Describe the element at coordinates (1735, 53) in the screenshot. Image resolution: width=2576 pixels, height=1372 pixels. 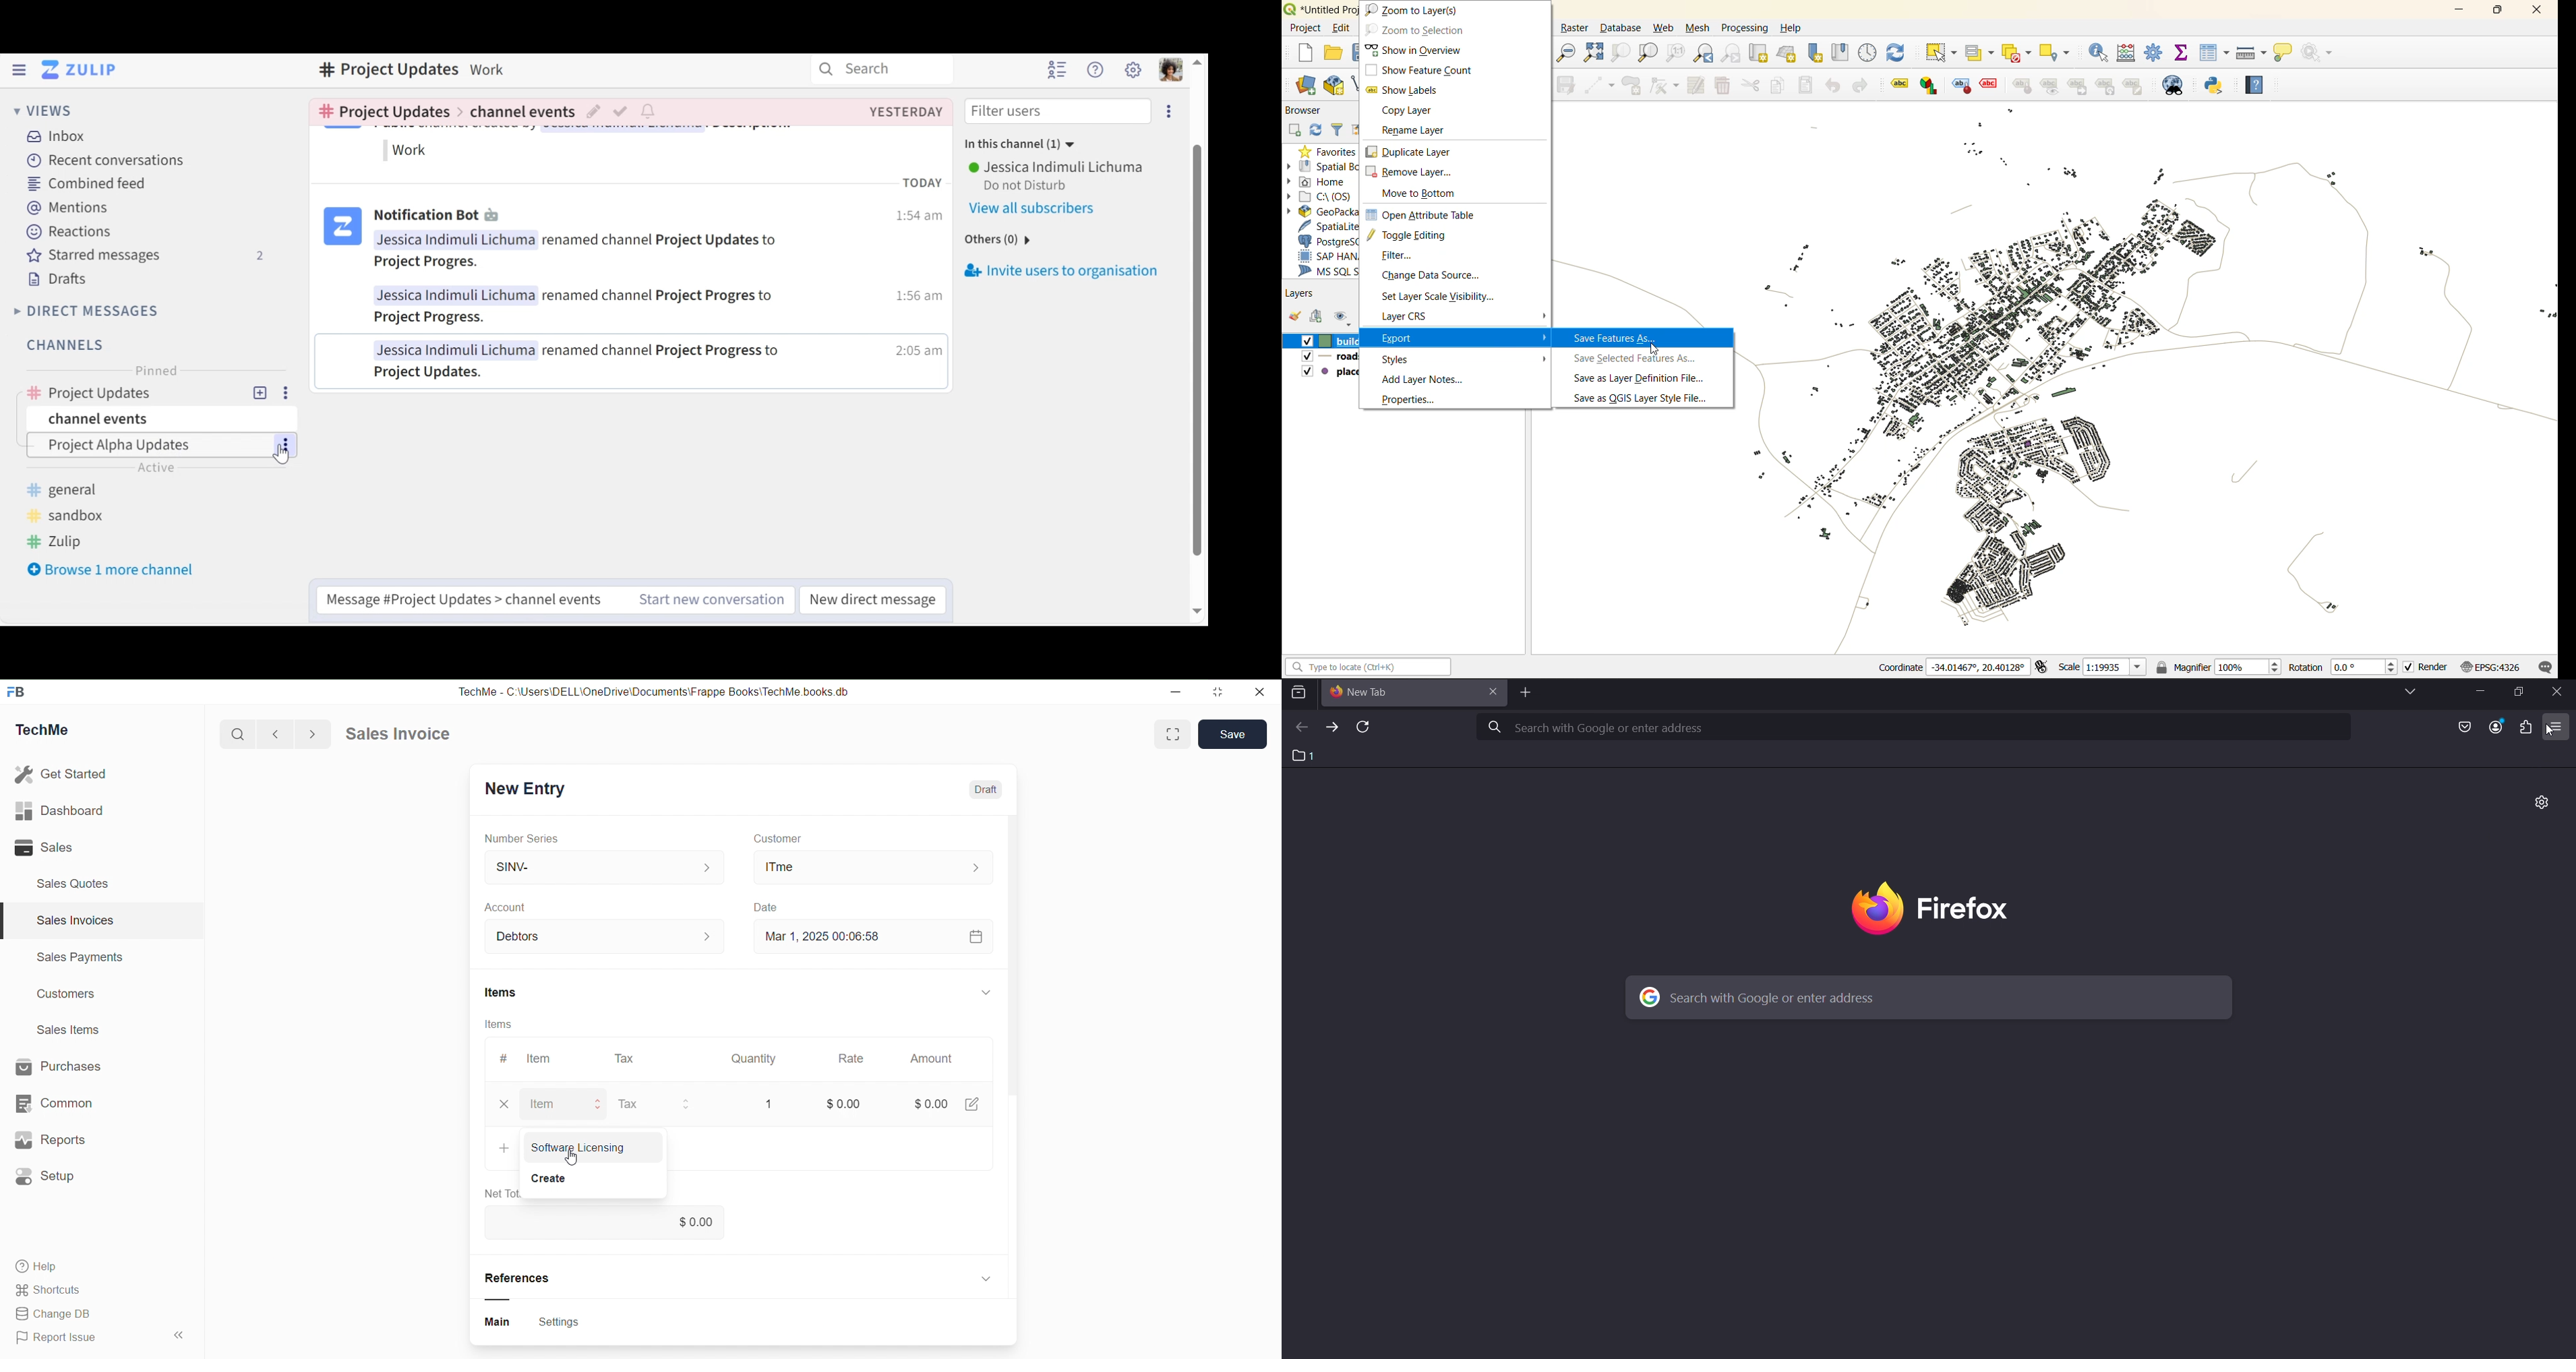
I see `zoom next` at that location.